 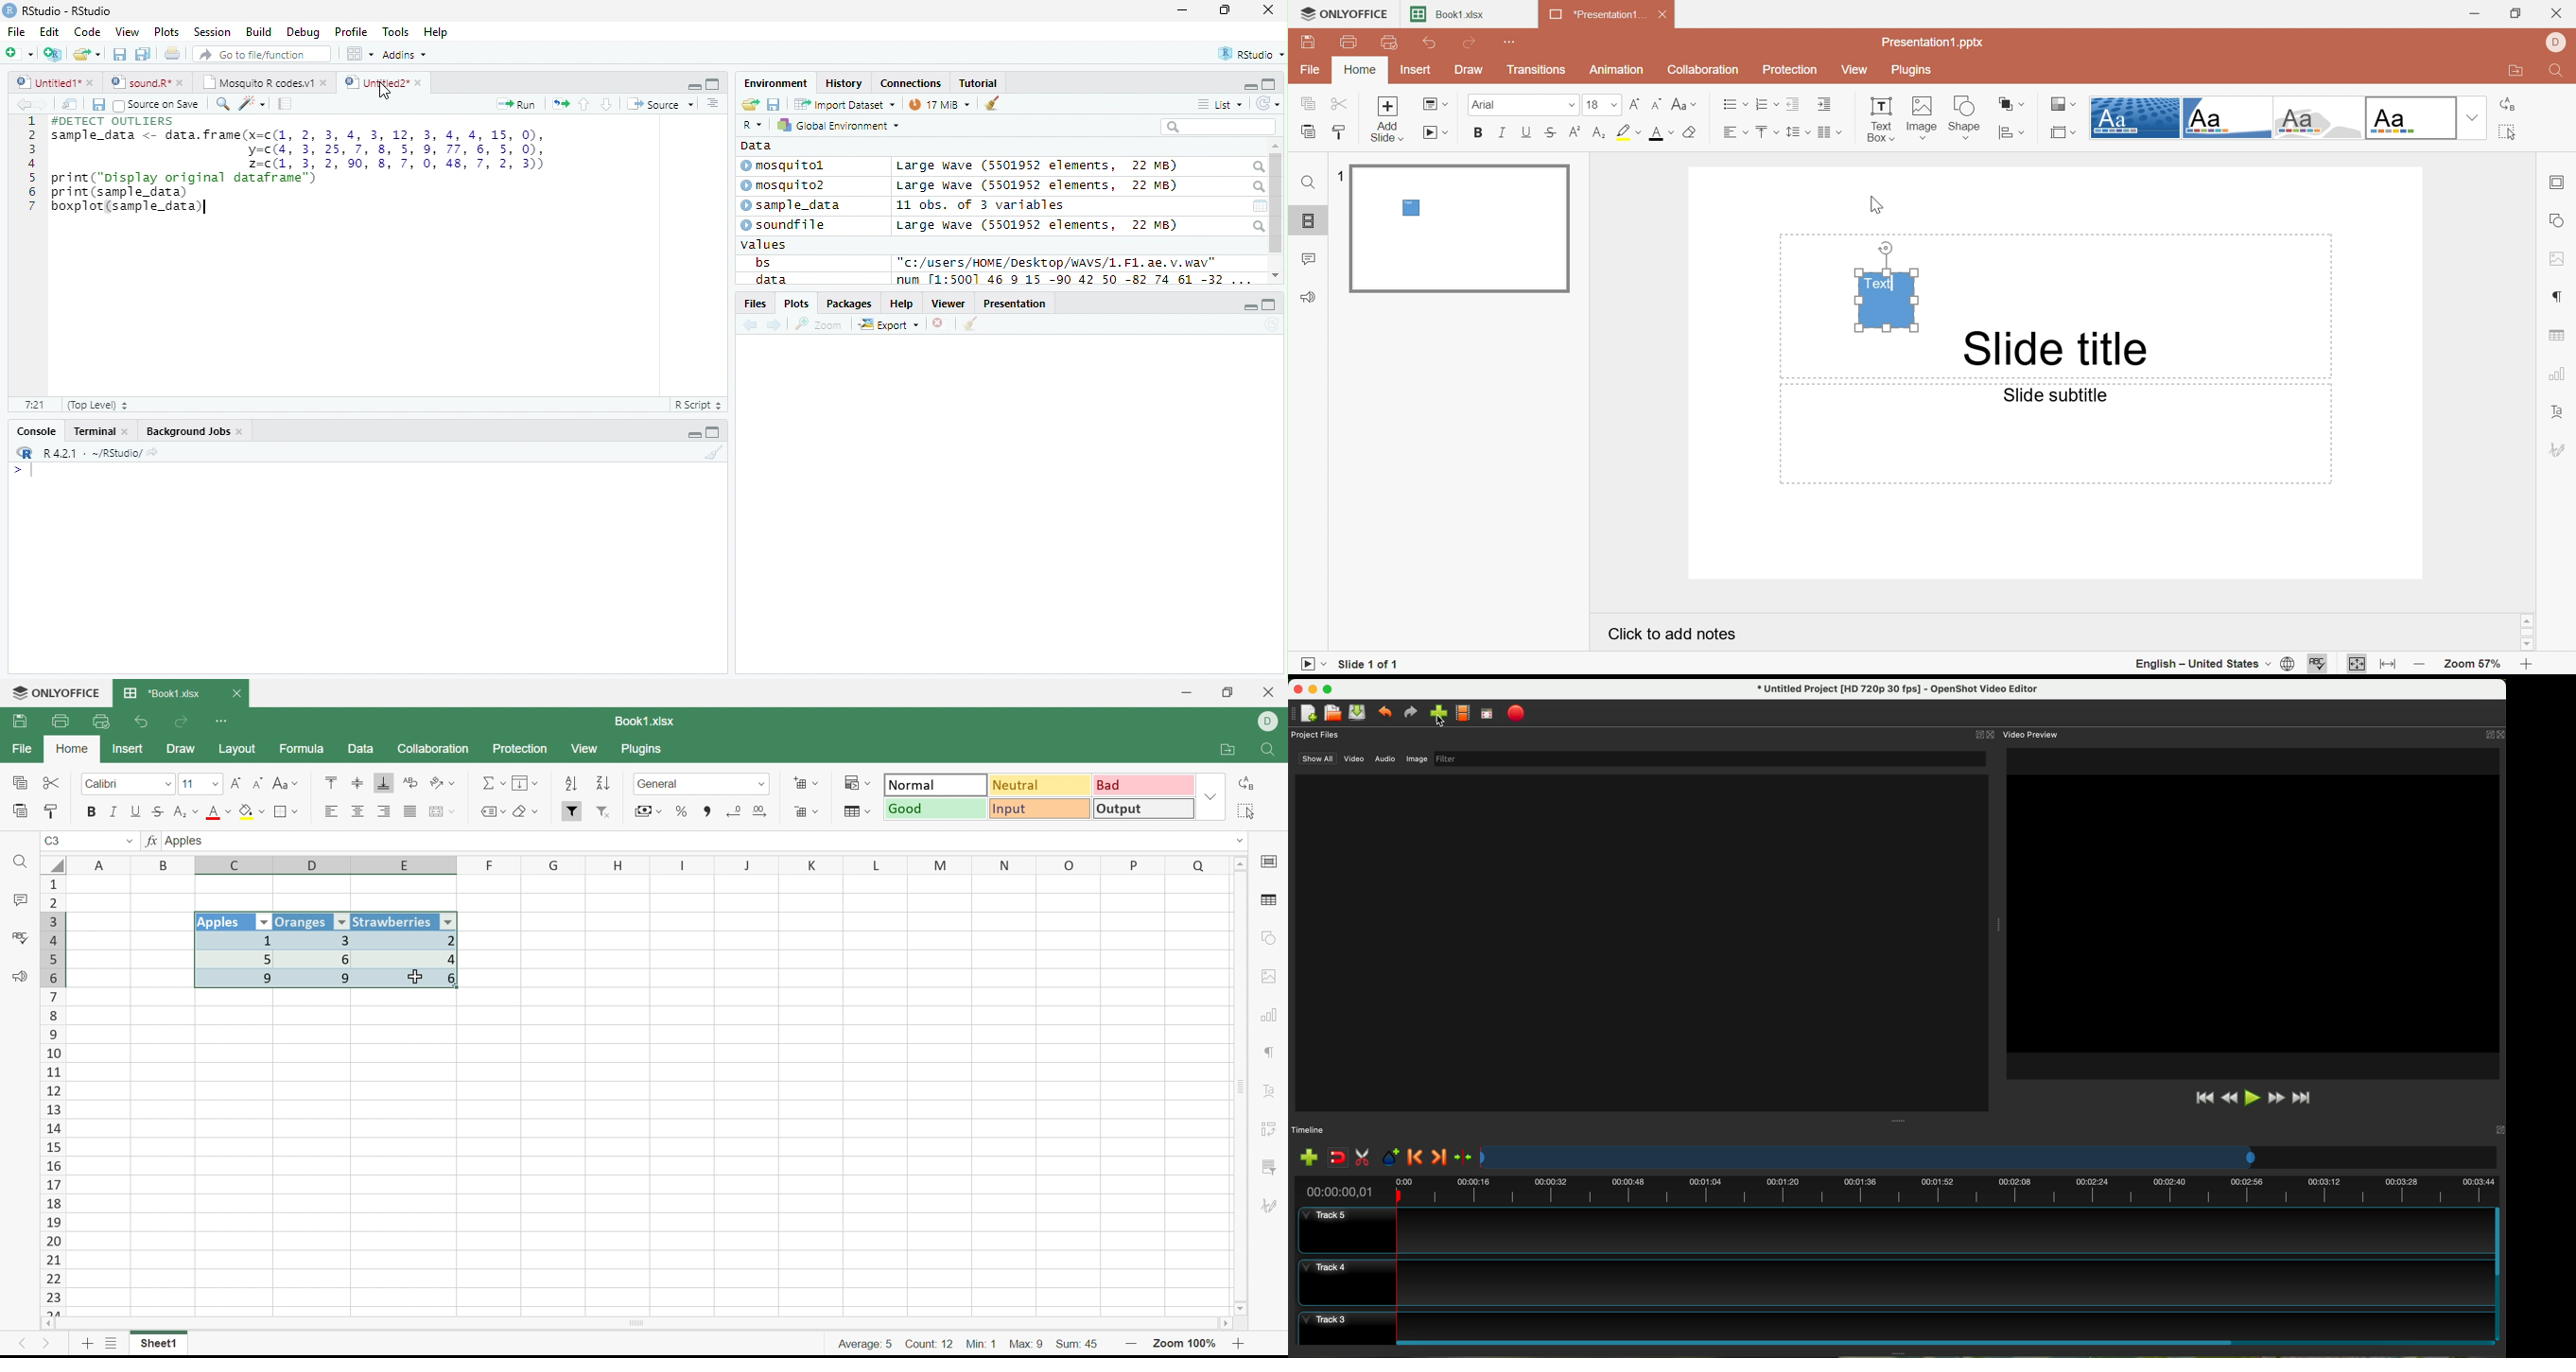 I want to click on Show in new window, so click(x=70, y=105).